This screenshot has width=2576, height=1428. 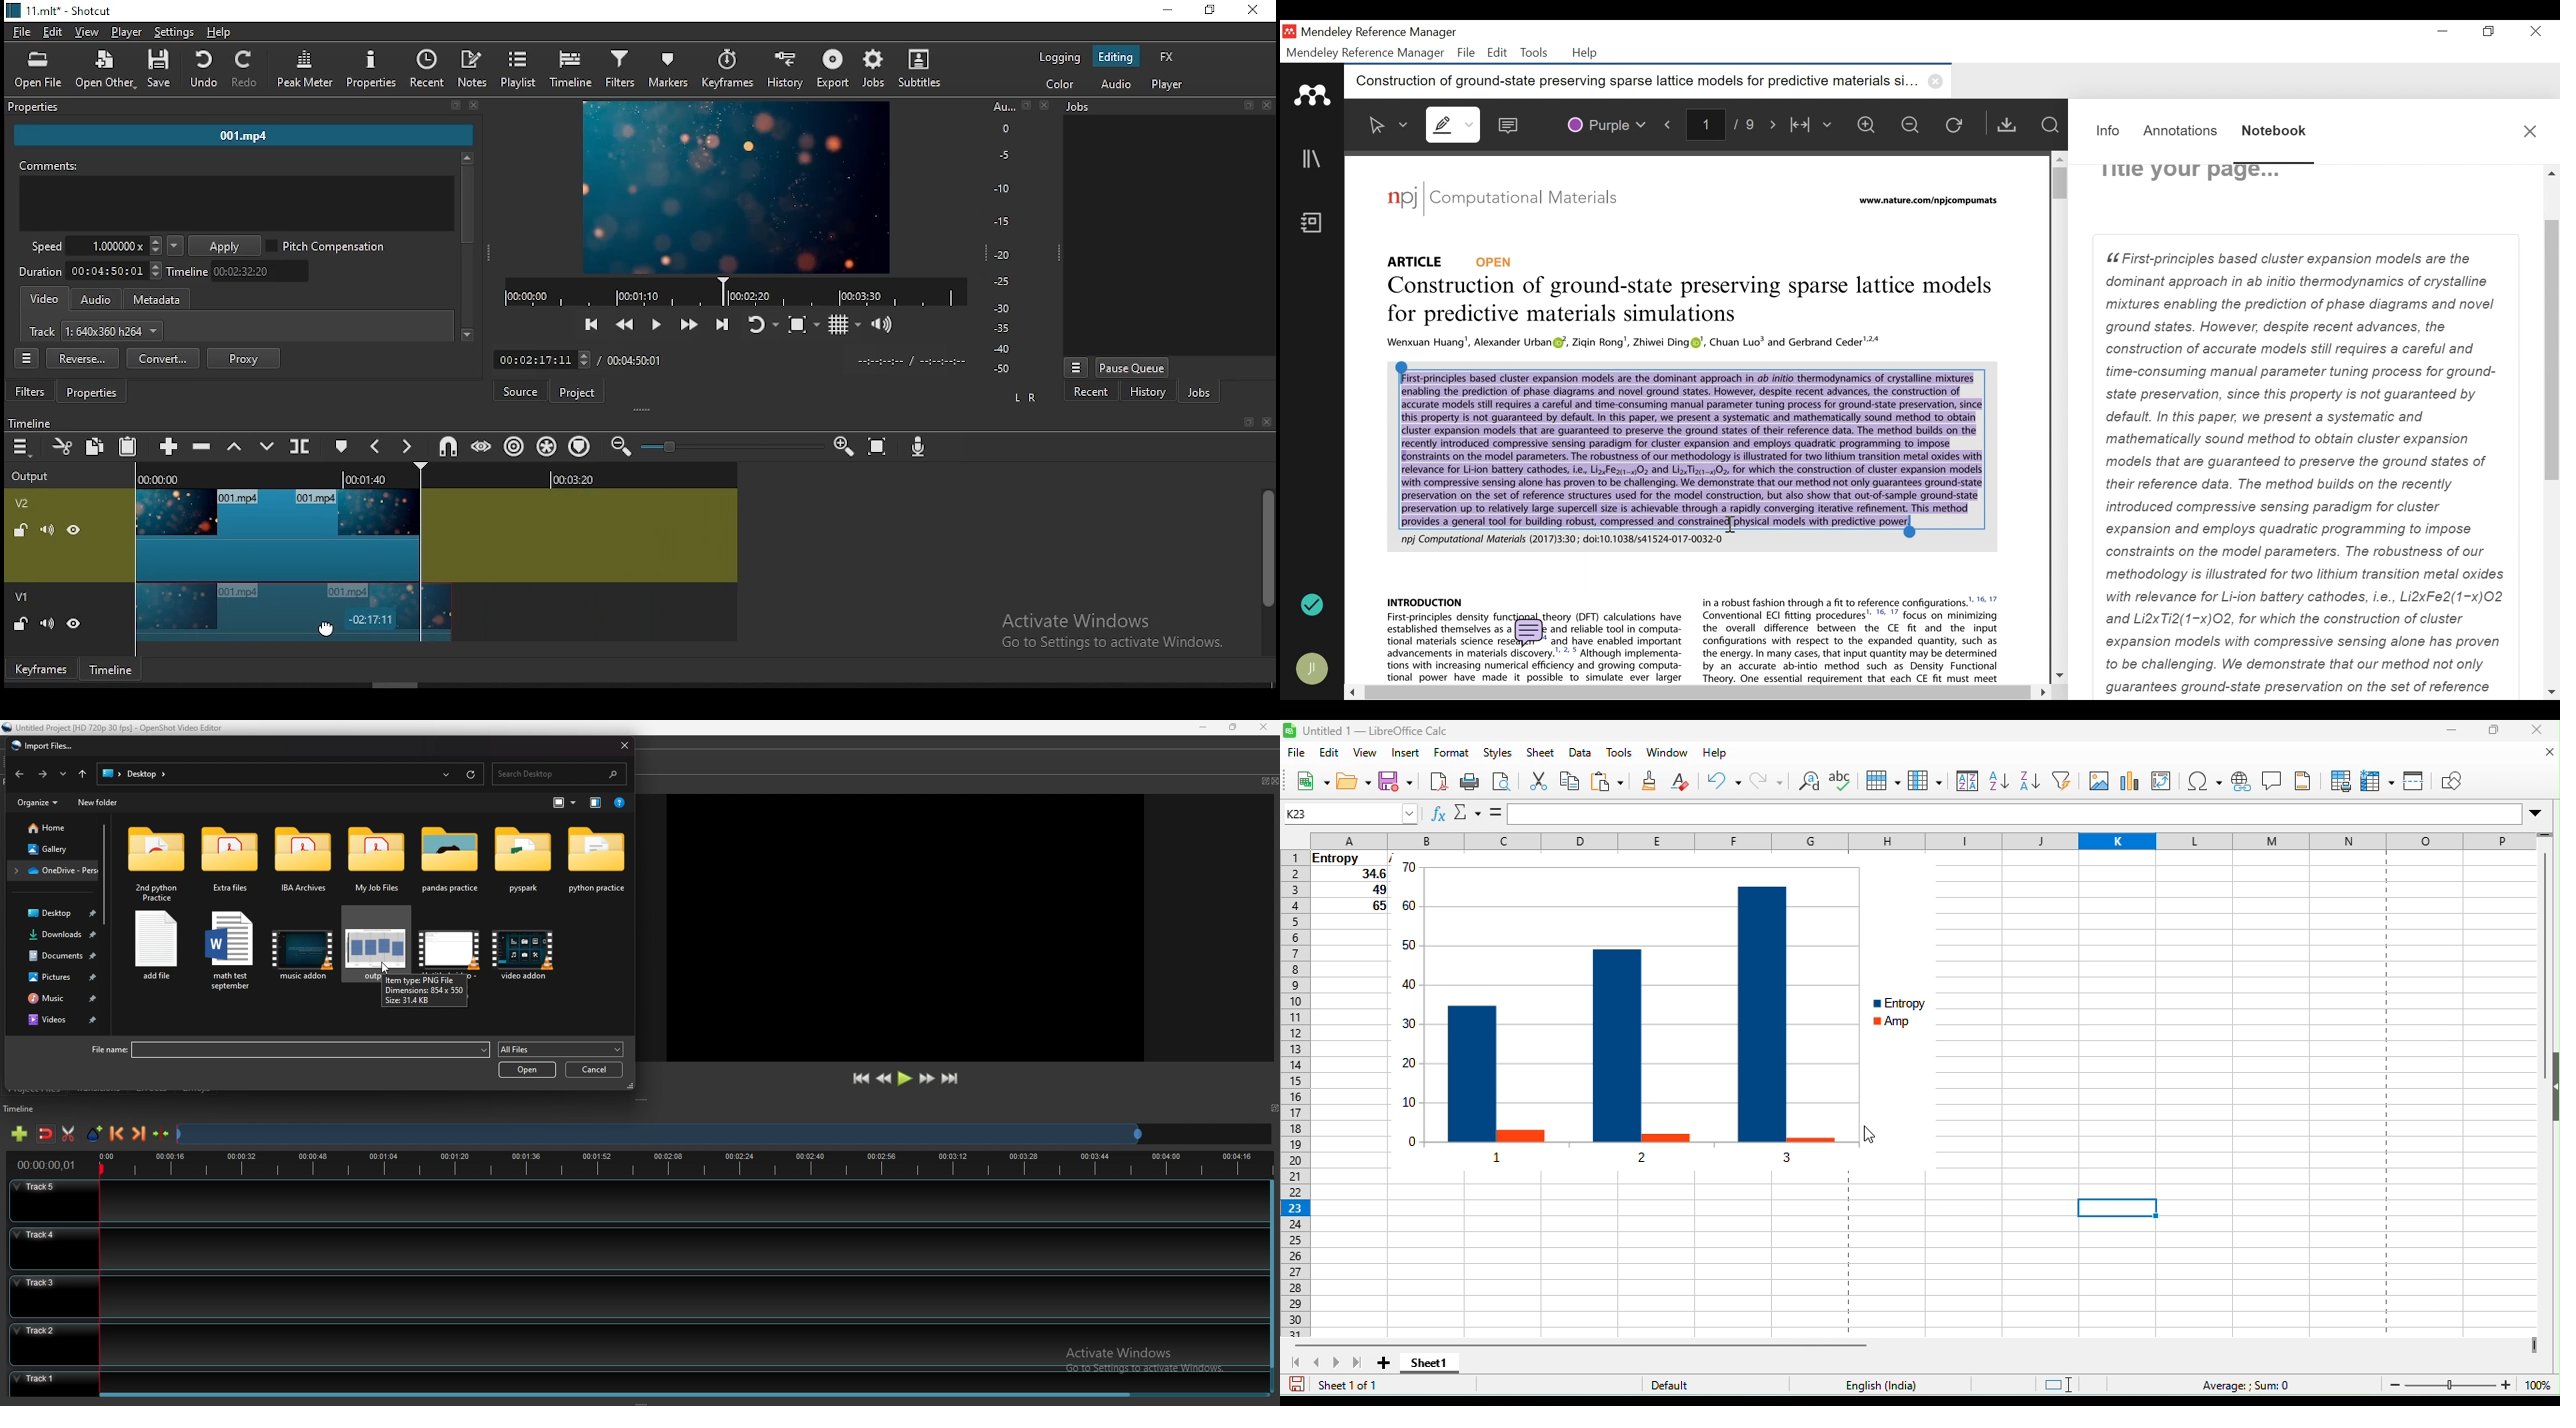 I want to click on Find in Files, so click(x=2049, y=125).